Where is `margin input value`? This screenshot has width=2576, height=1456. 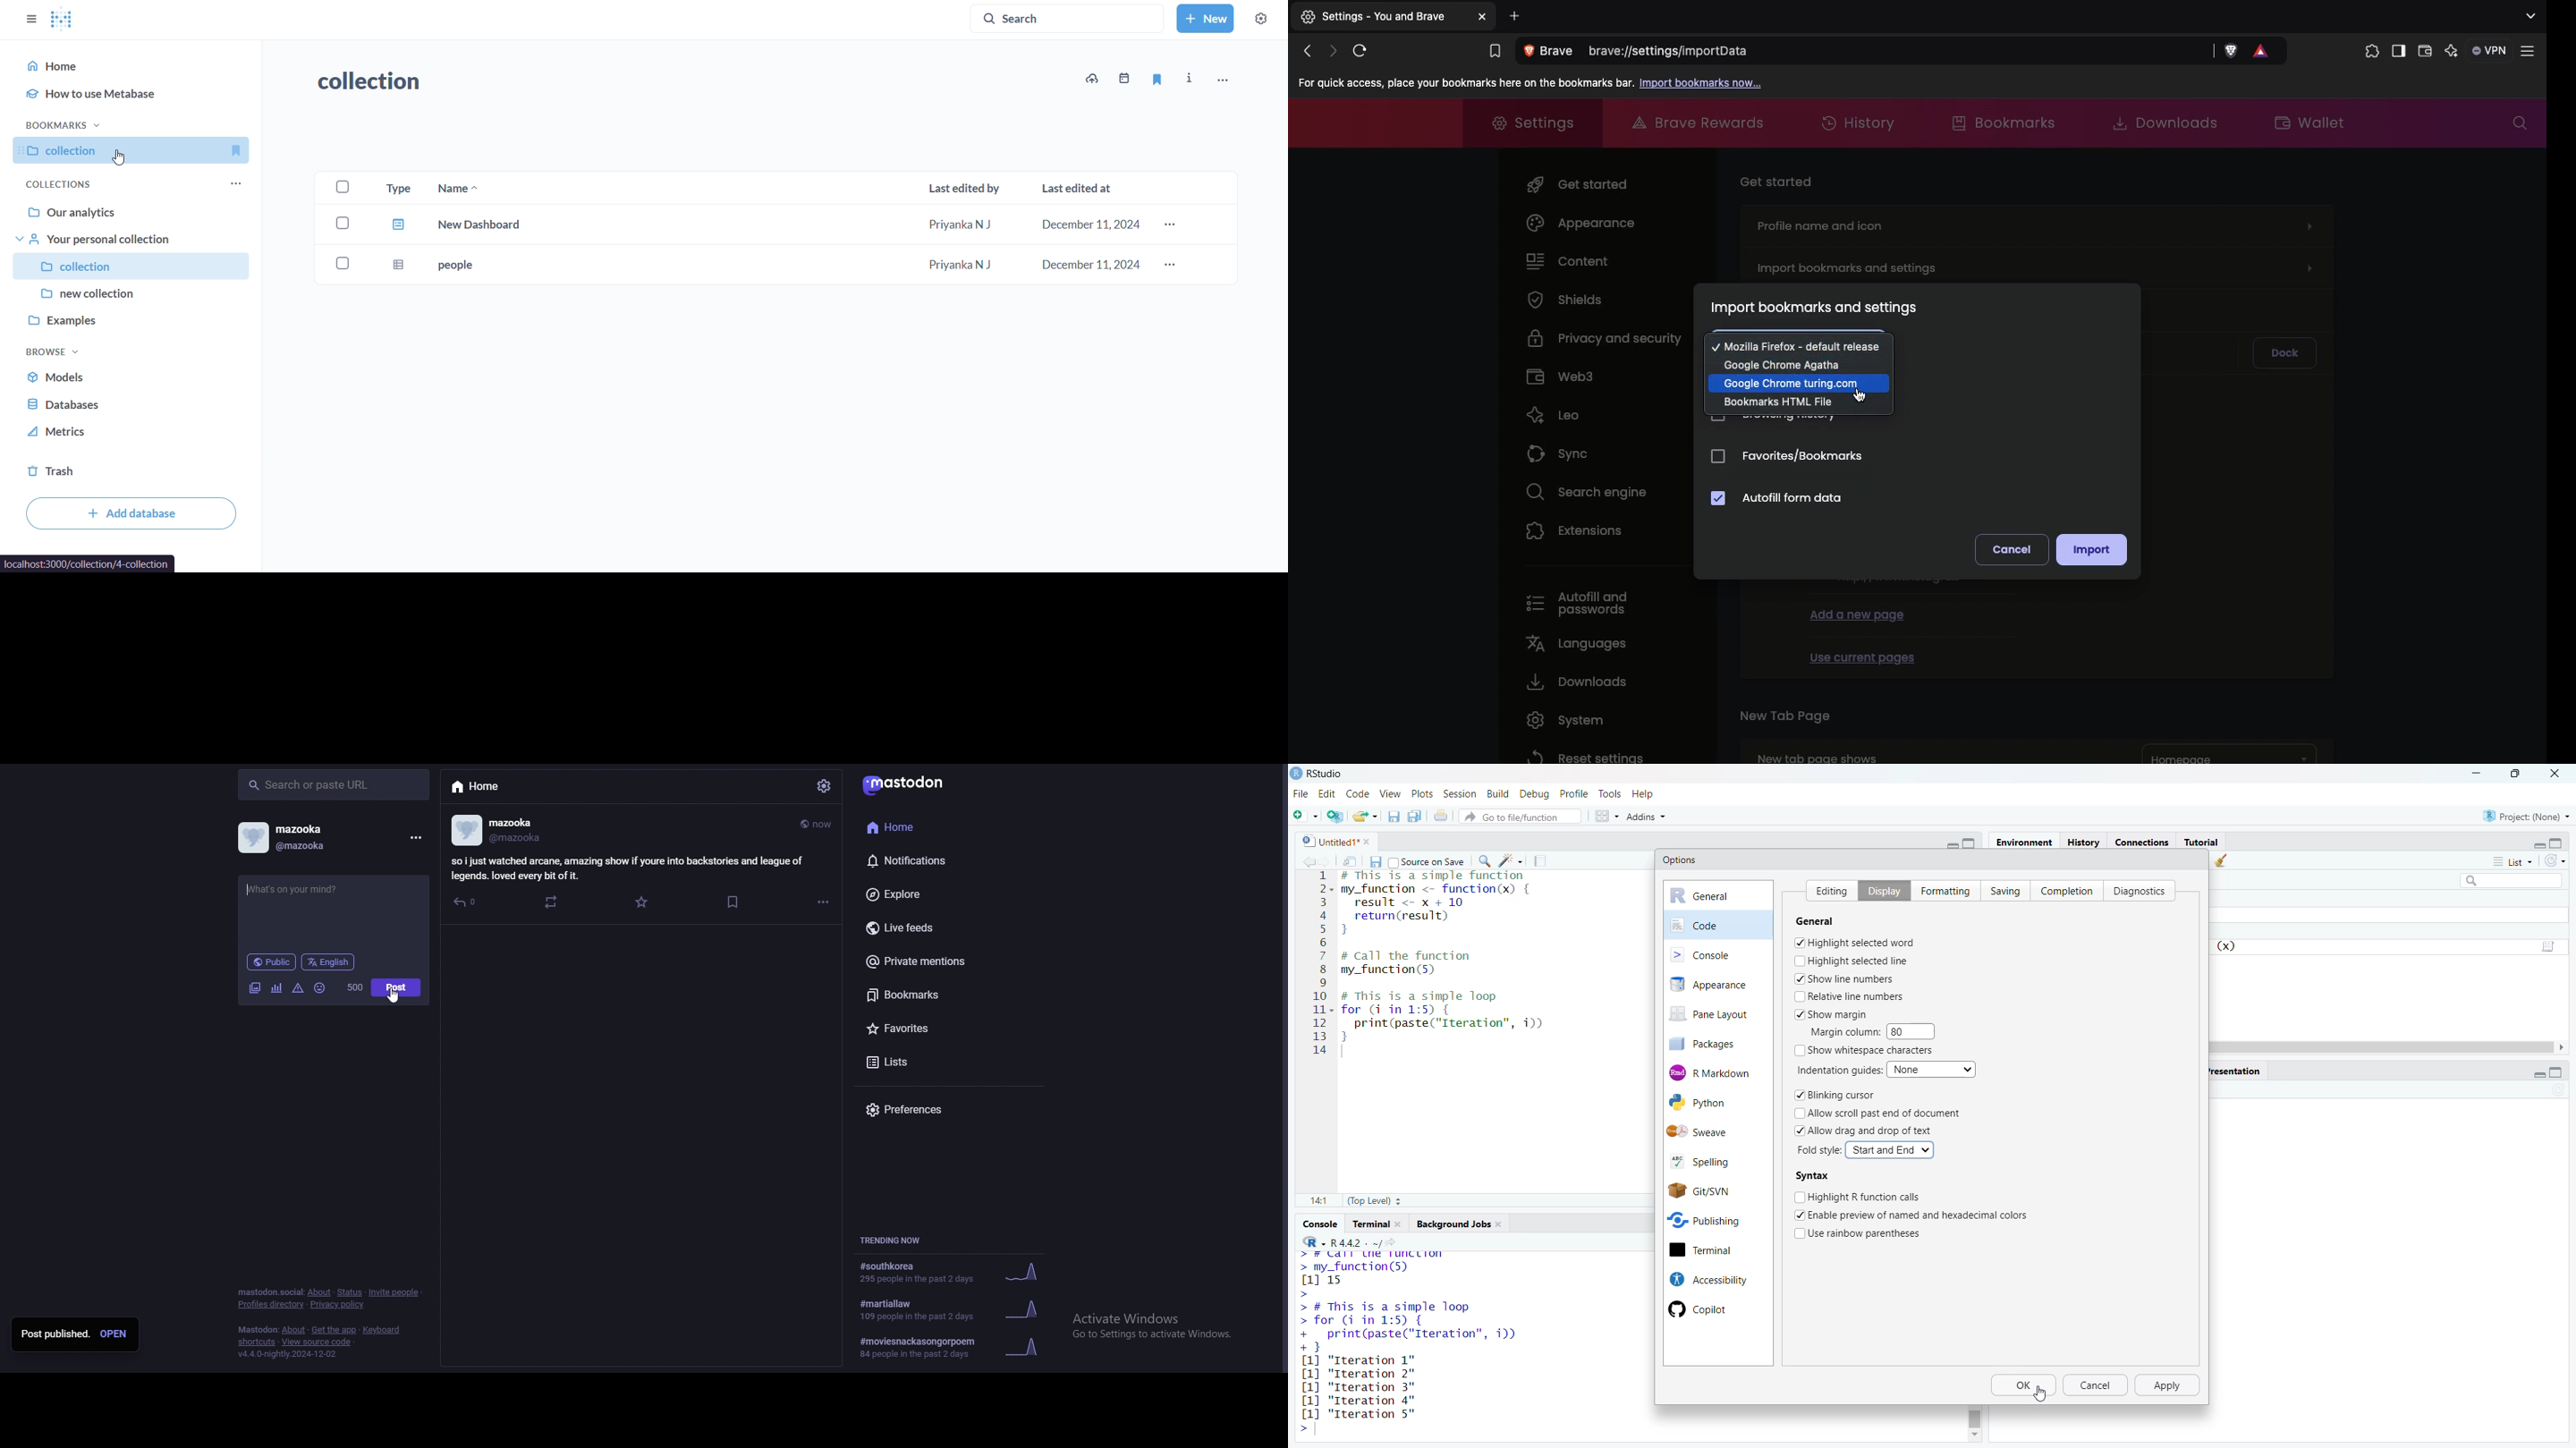 margin input value is located at coordinates (1916, 1031).